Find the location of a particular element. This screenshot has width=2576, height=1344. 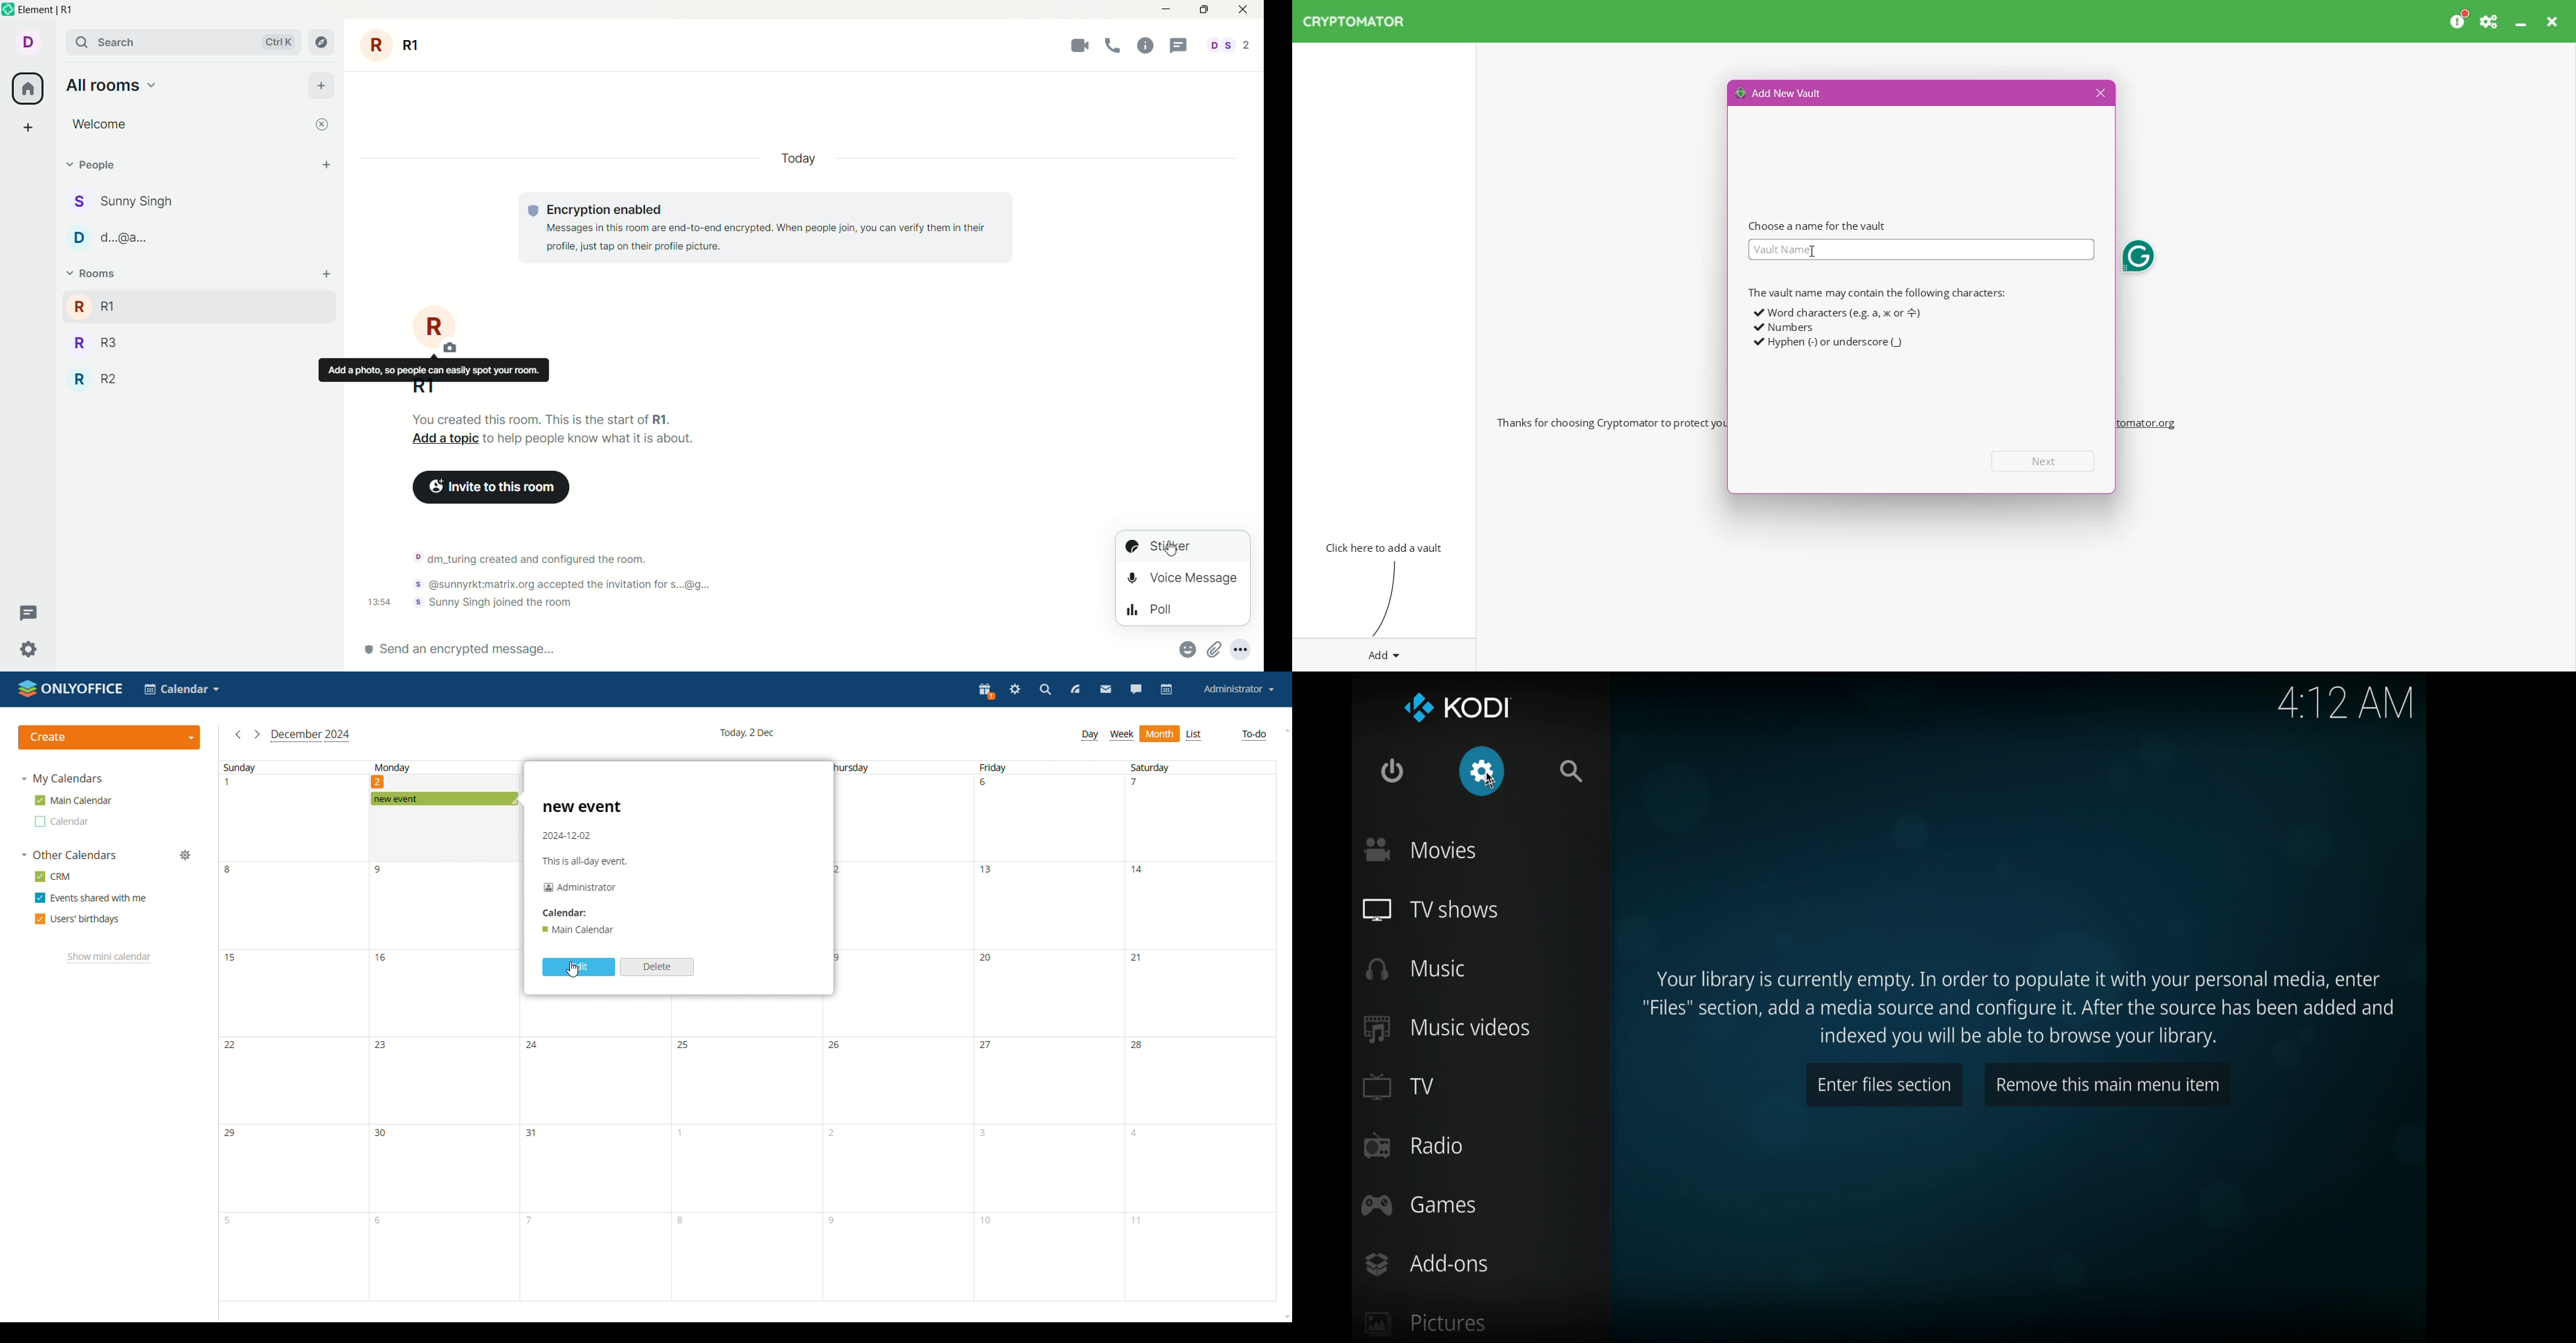

other calendar is located at coordinates (60, 822).